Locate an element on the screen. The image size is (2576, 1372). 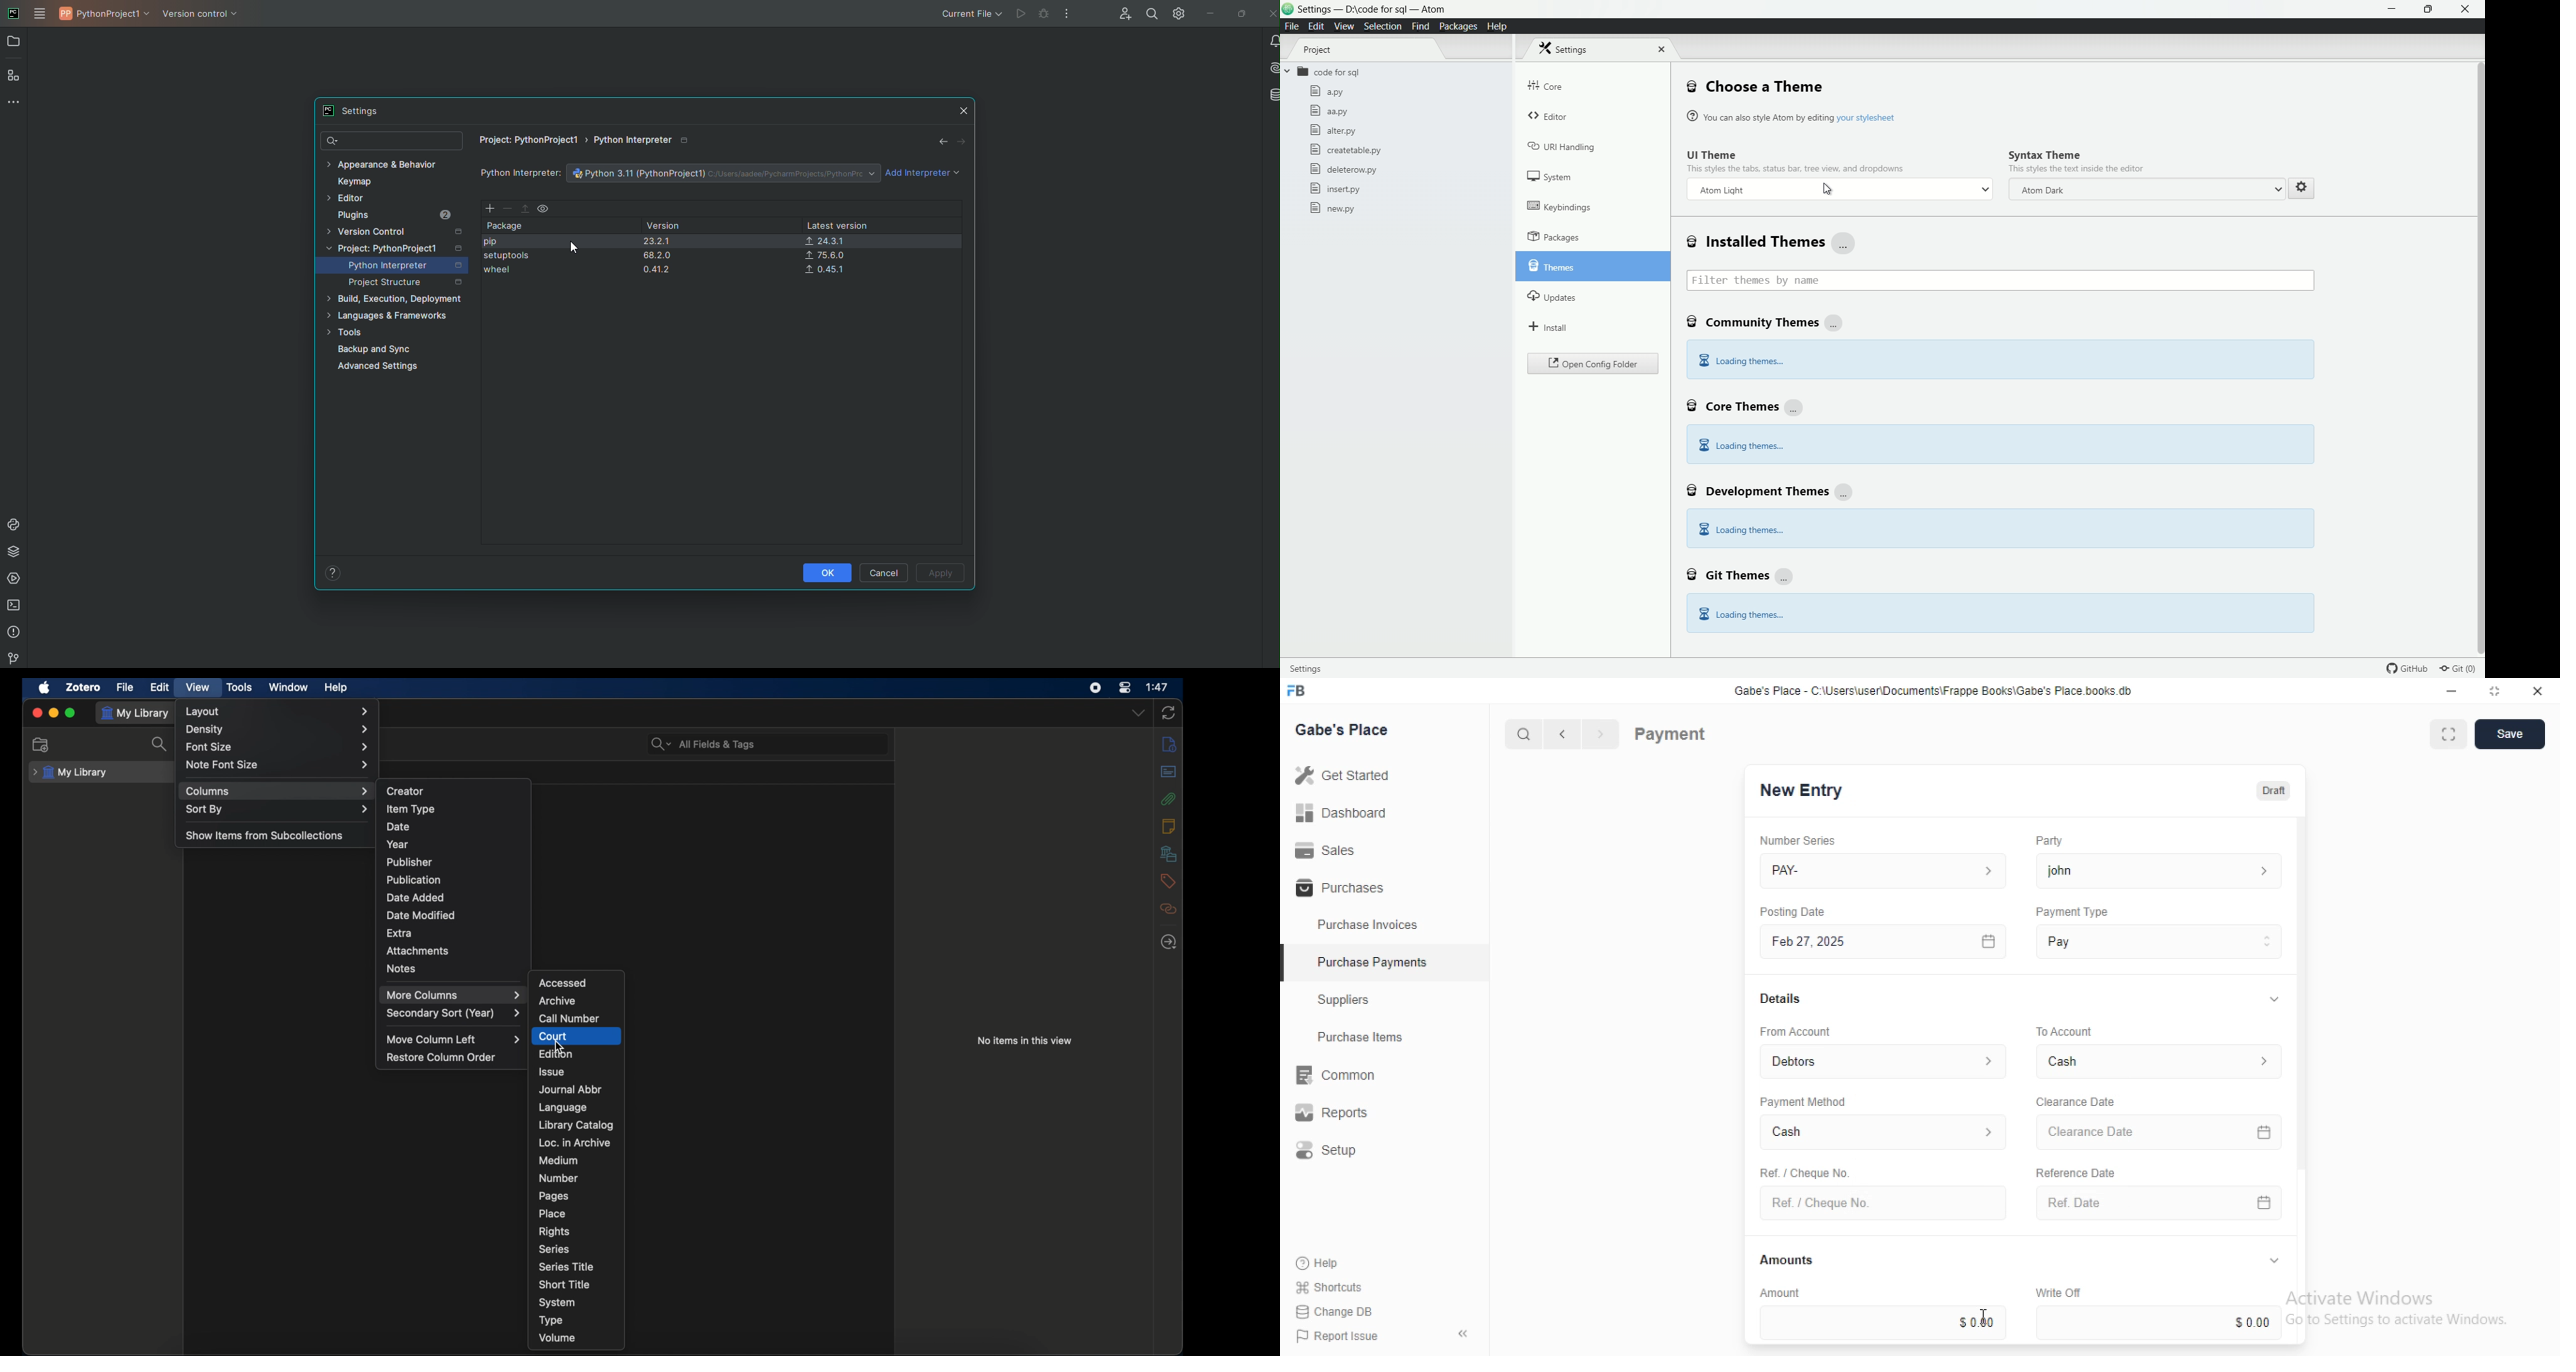
journal abbr is located at coordinates (571, 1090).